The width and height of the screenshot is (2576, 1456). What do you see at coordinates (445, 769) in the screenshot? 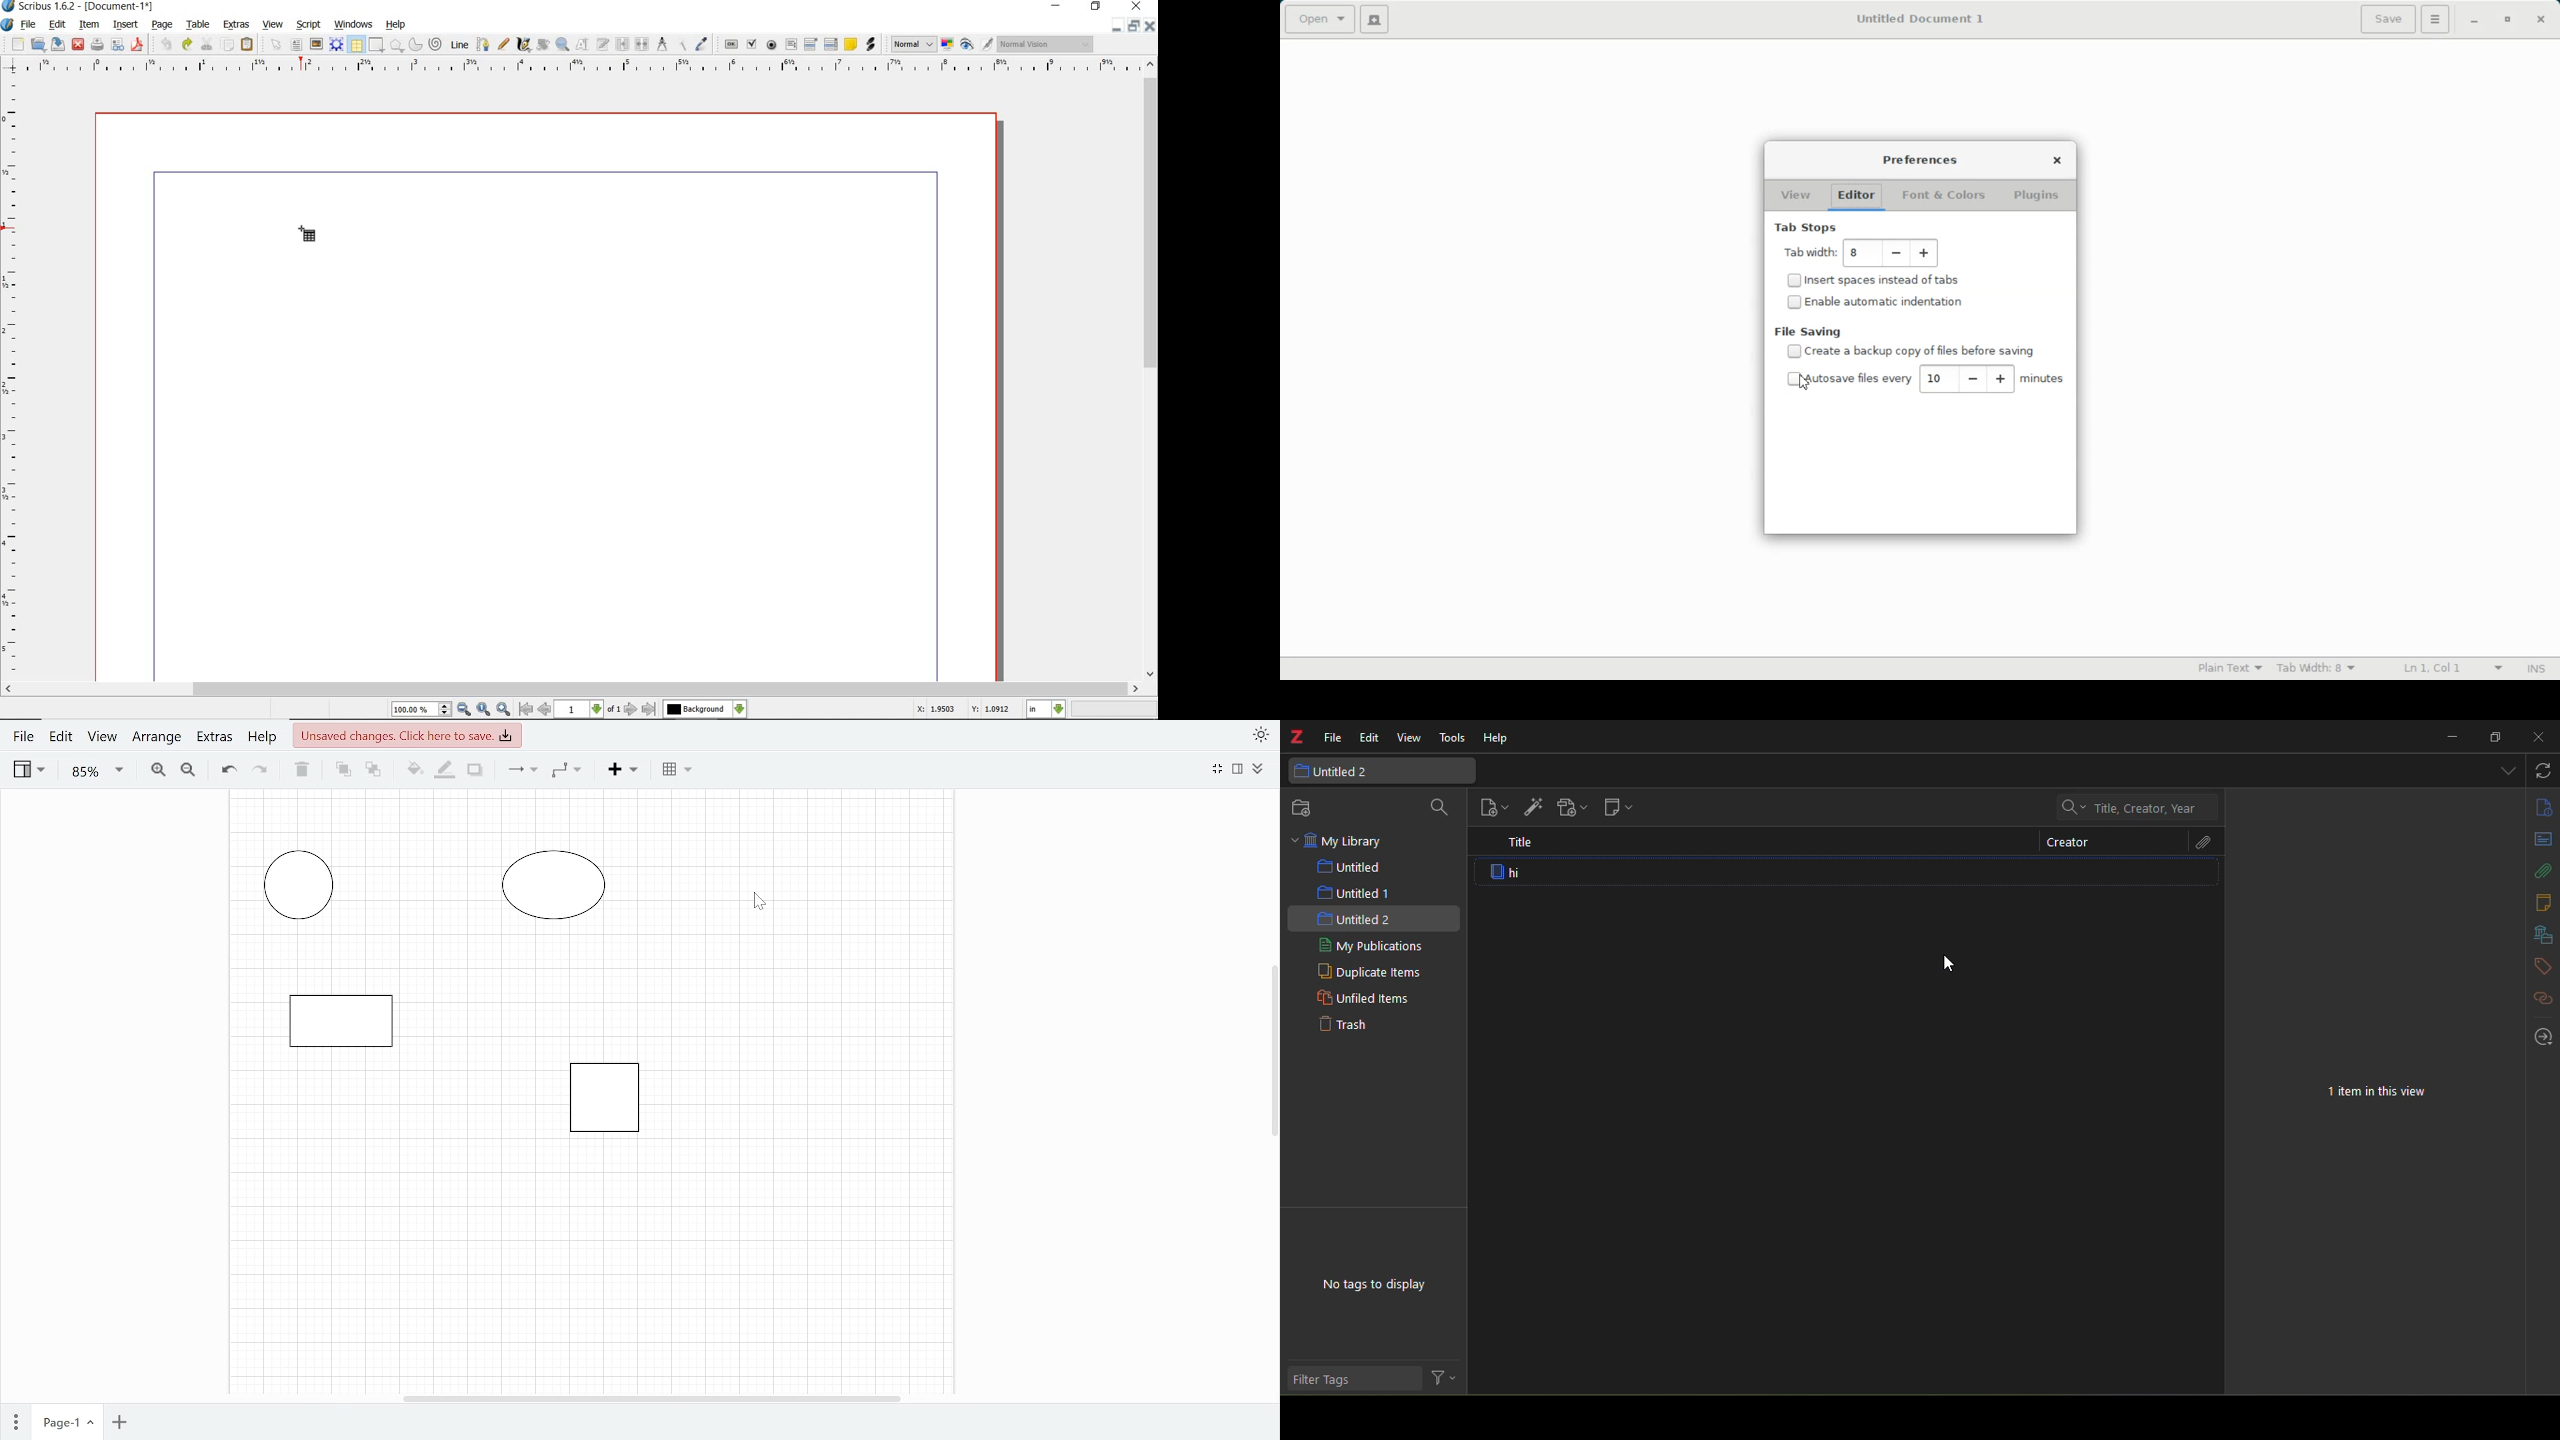
I see `Fill line` at bounding box center [445, 769].